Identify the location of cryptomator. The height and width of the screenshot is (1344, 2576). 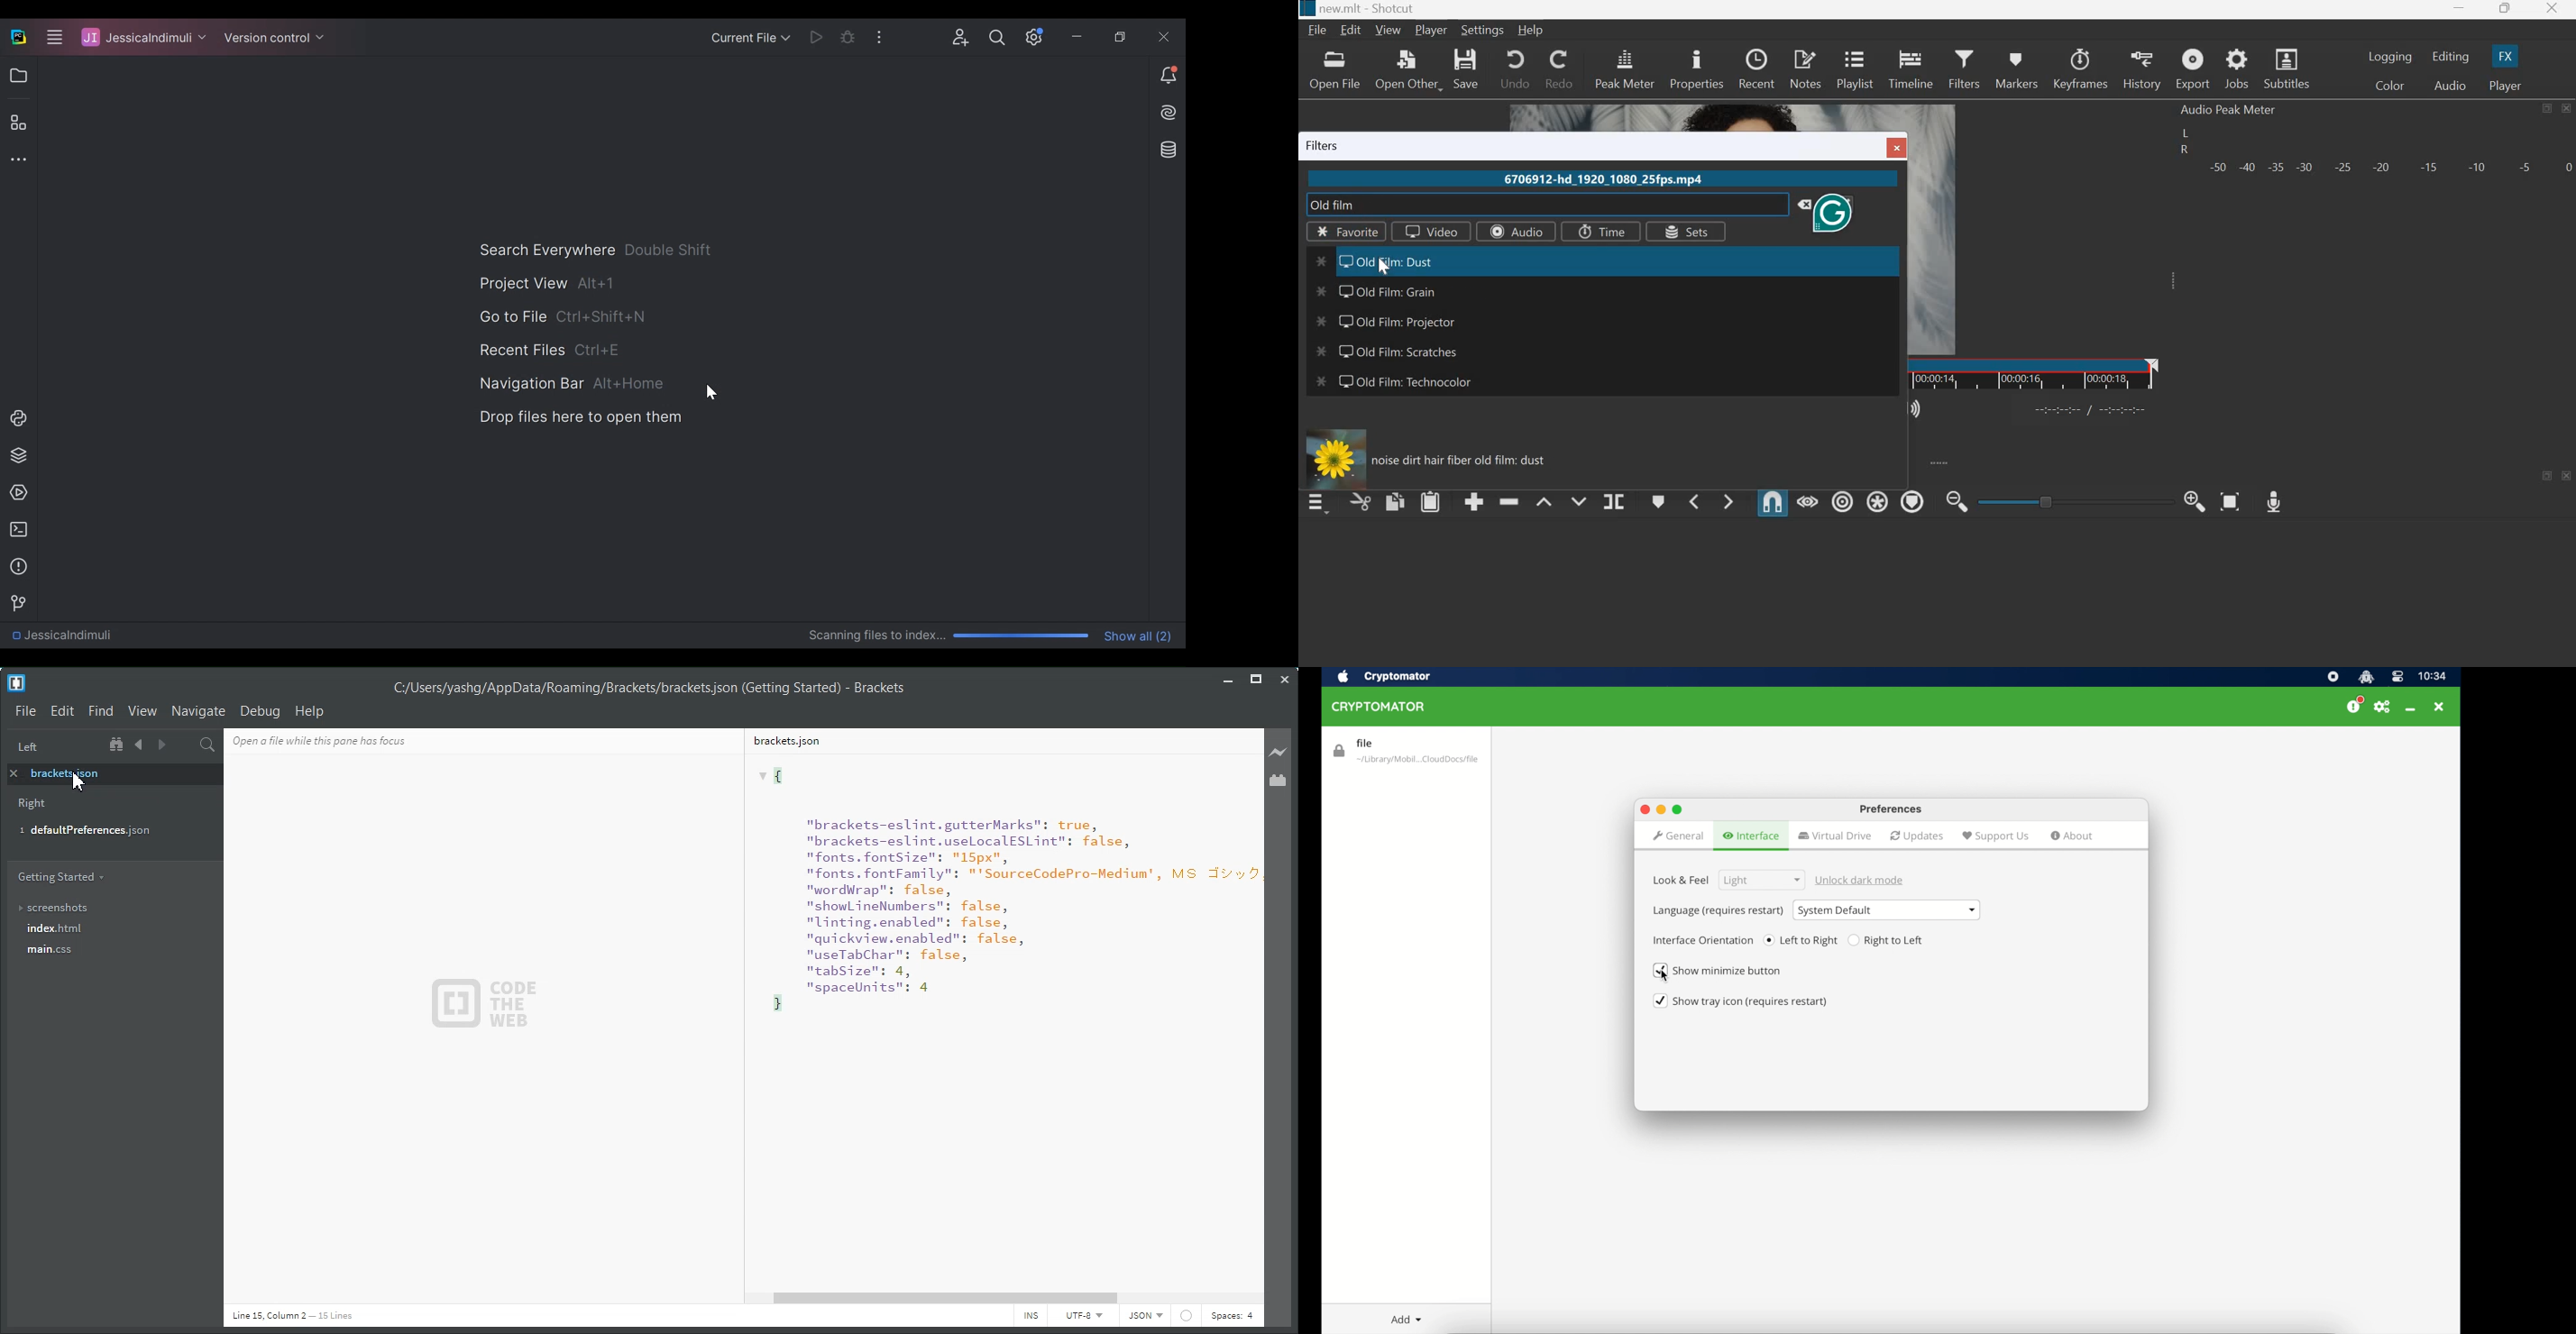
(1379, 707).